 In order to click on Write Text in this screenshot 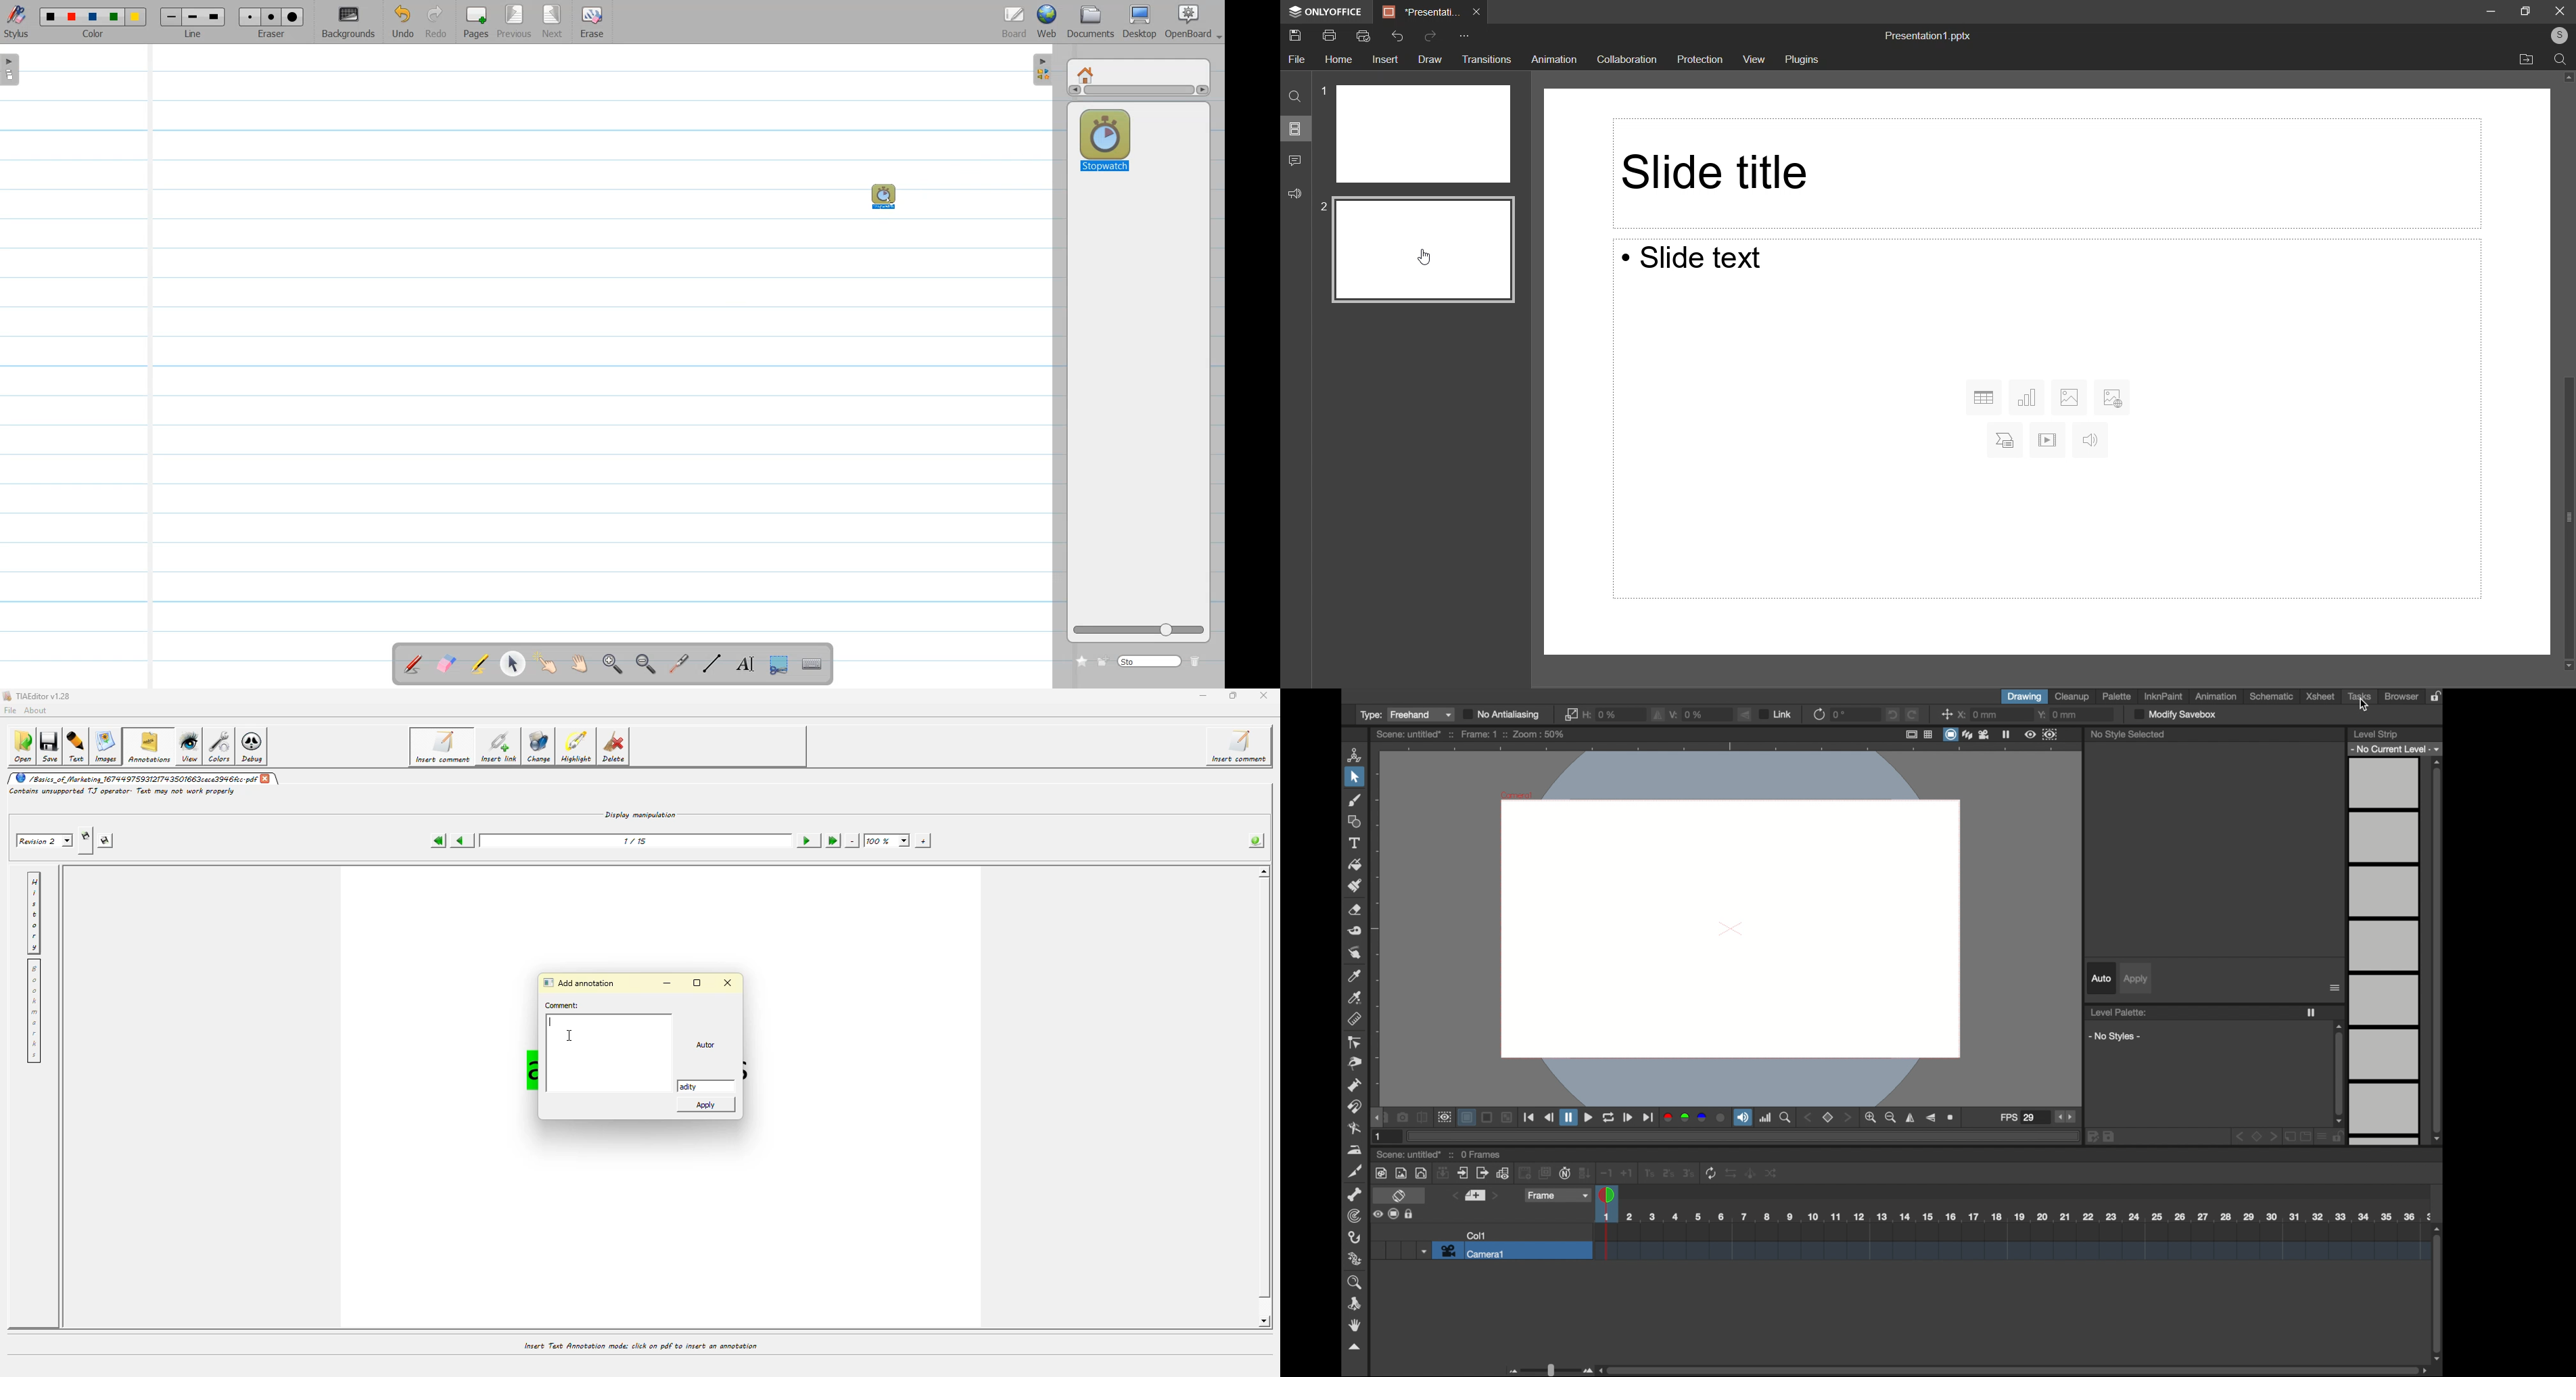, I will do `click(744, 664)`.